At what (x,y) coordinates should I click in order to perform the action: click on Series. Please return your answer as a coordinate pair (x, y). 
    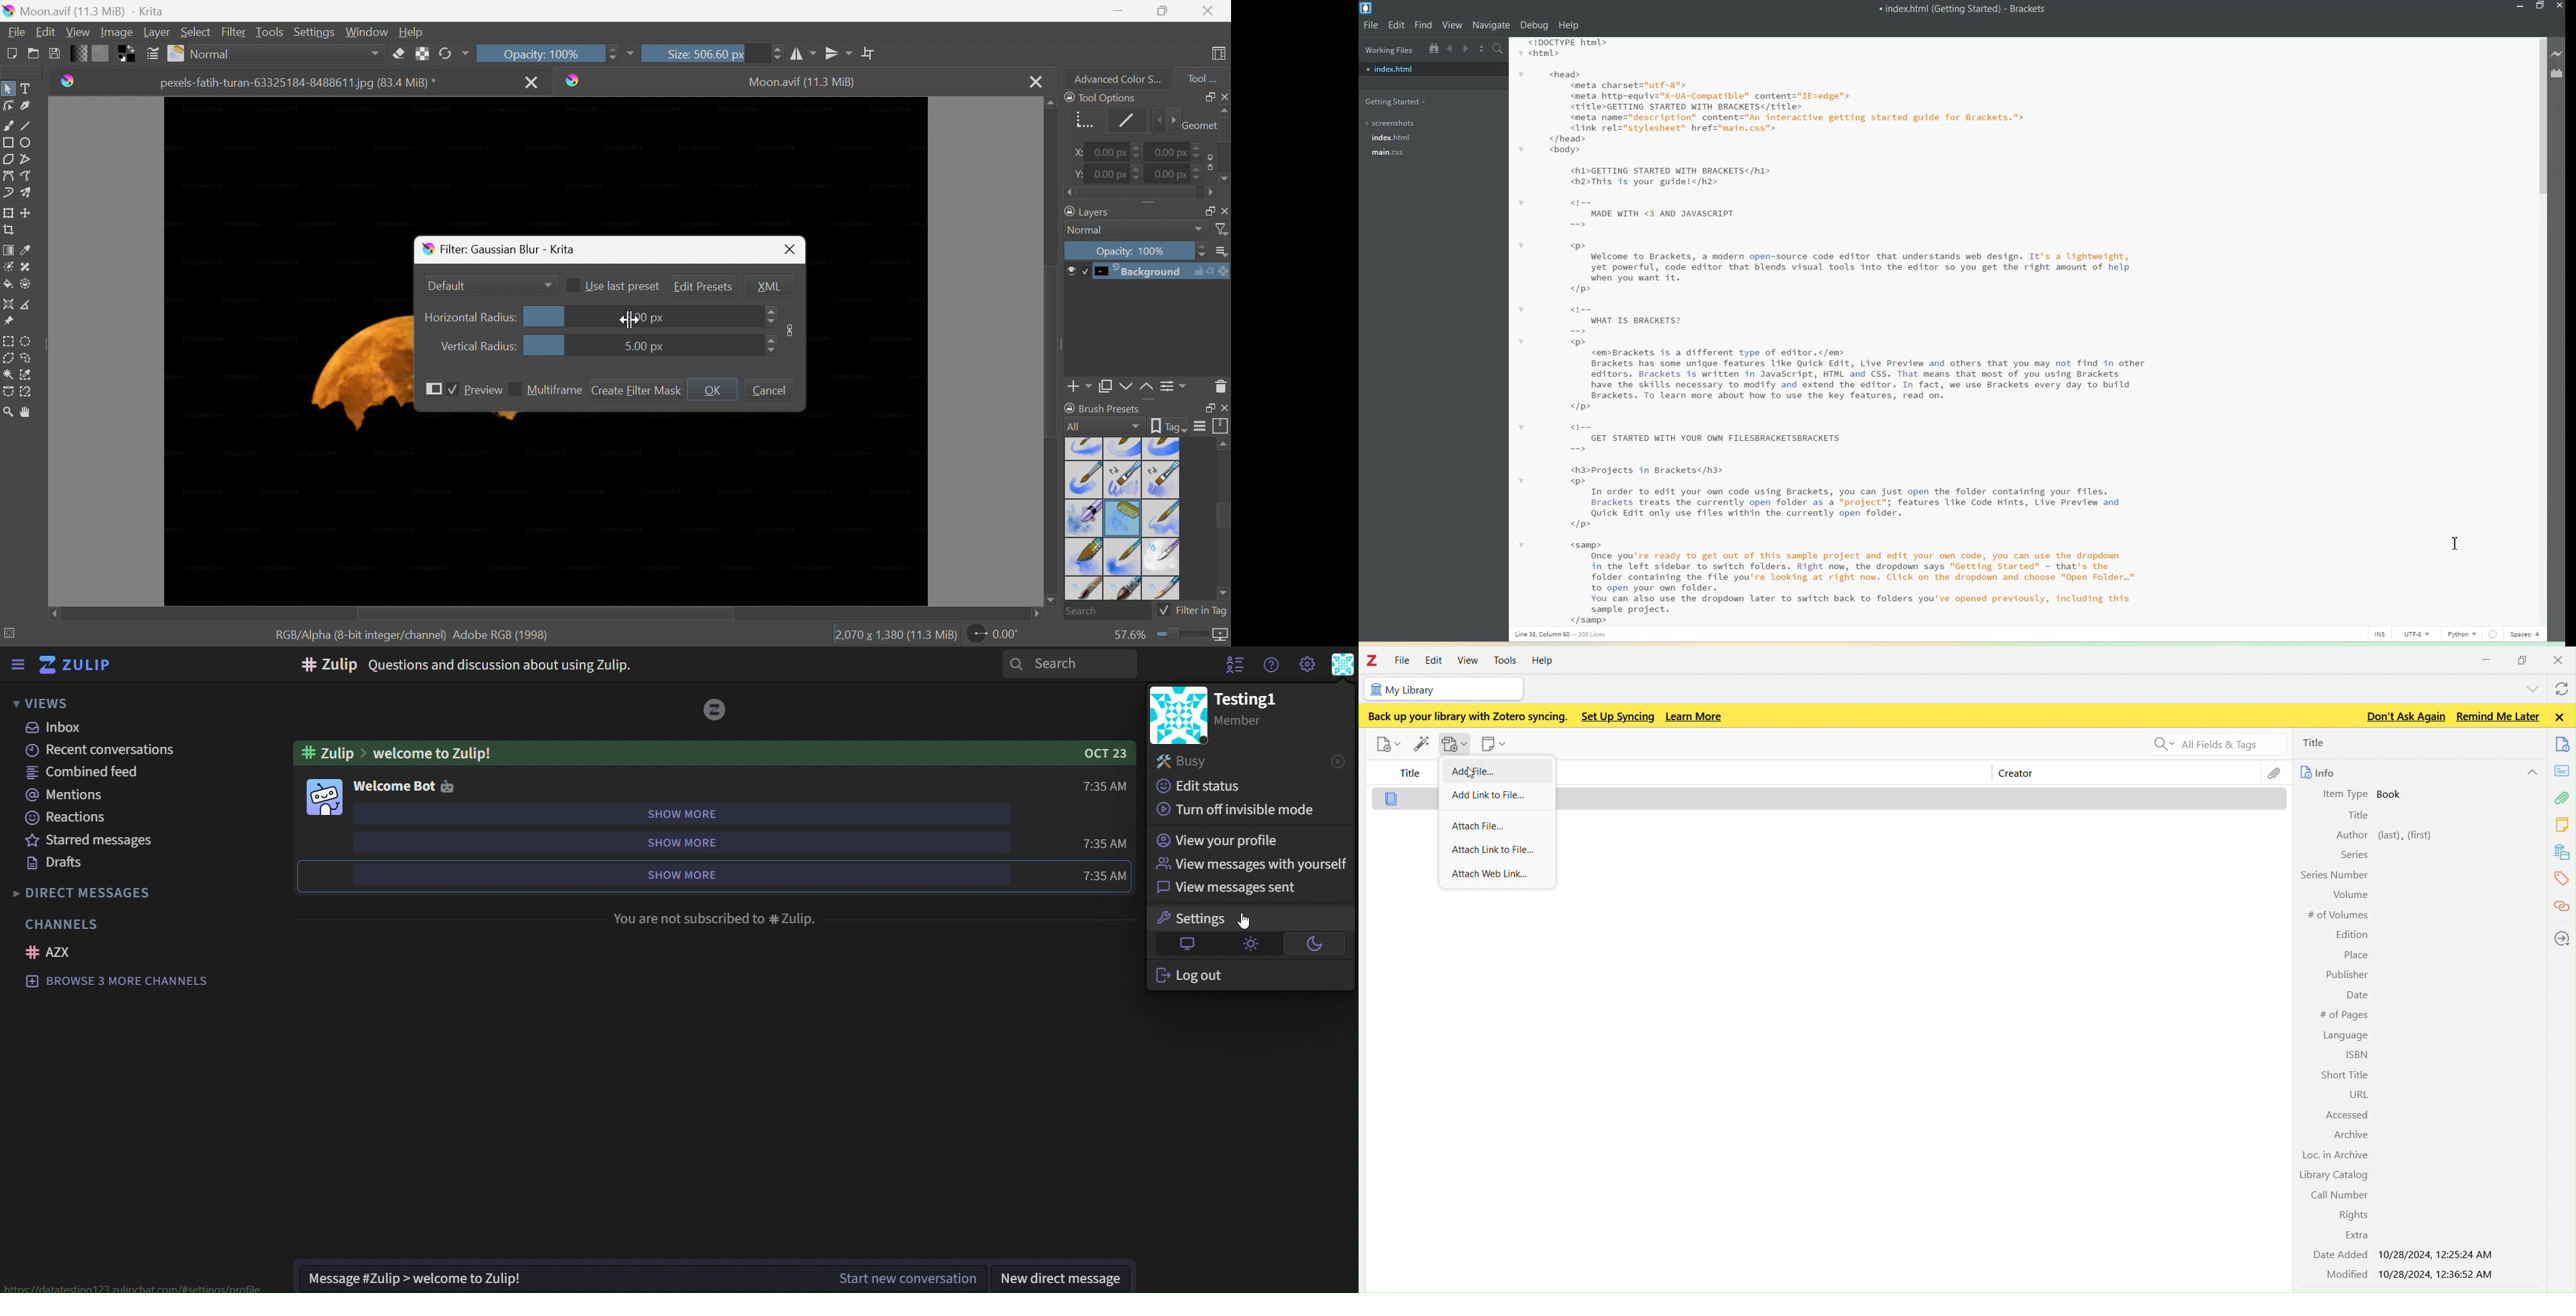
    Looking at the image, I should click on (2353, 855).